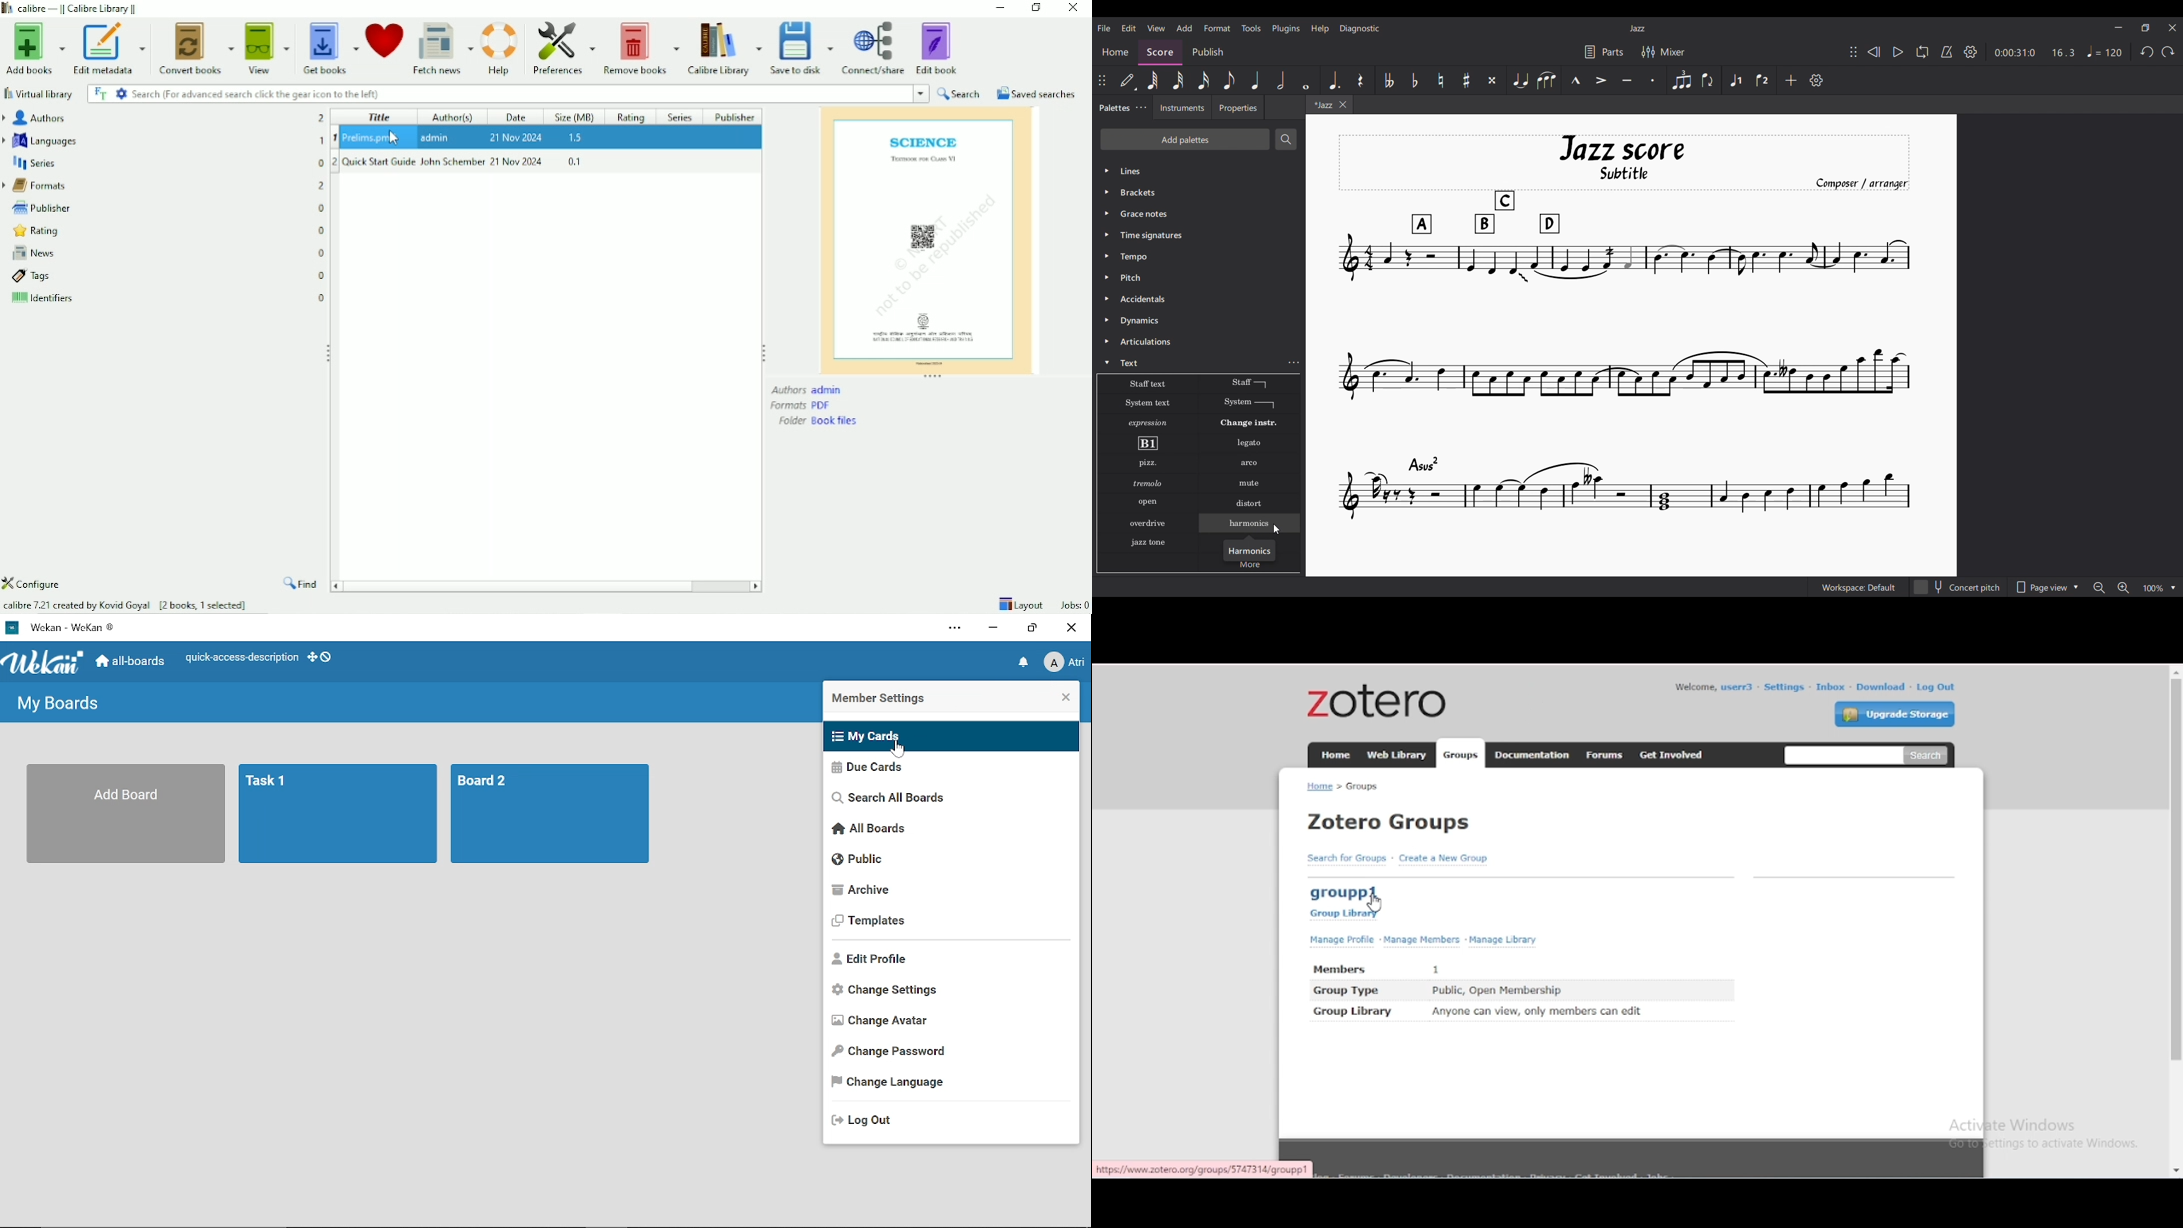 This screenshot has width=2184, height=1232. What do you see at coordinates (1521, 80) in the screenshot?
I see `Tie` at bounding box center [1521, 80].